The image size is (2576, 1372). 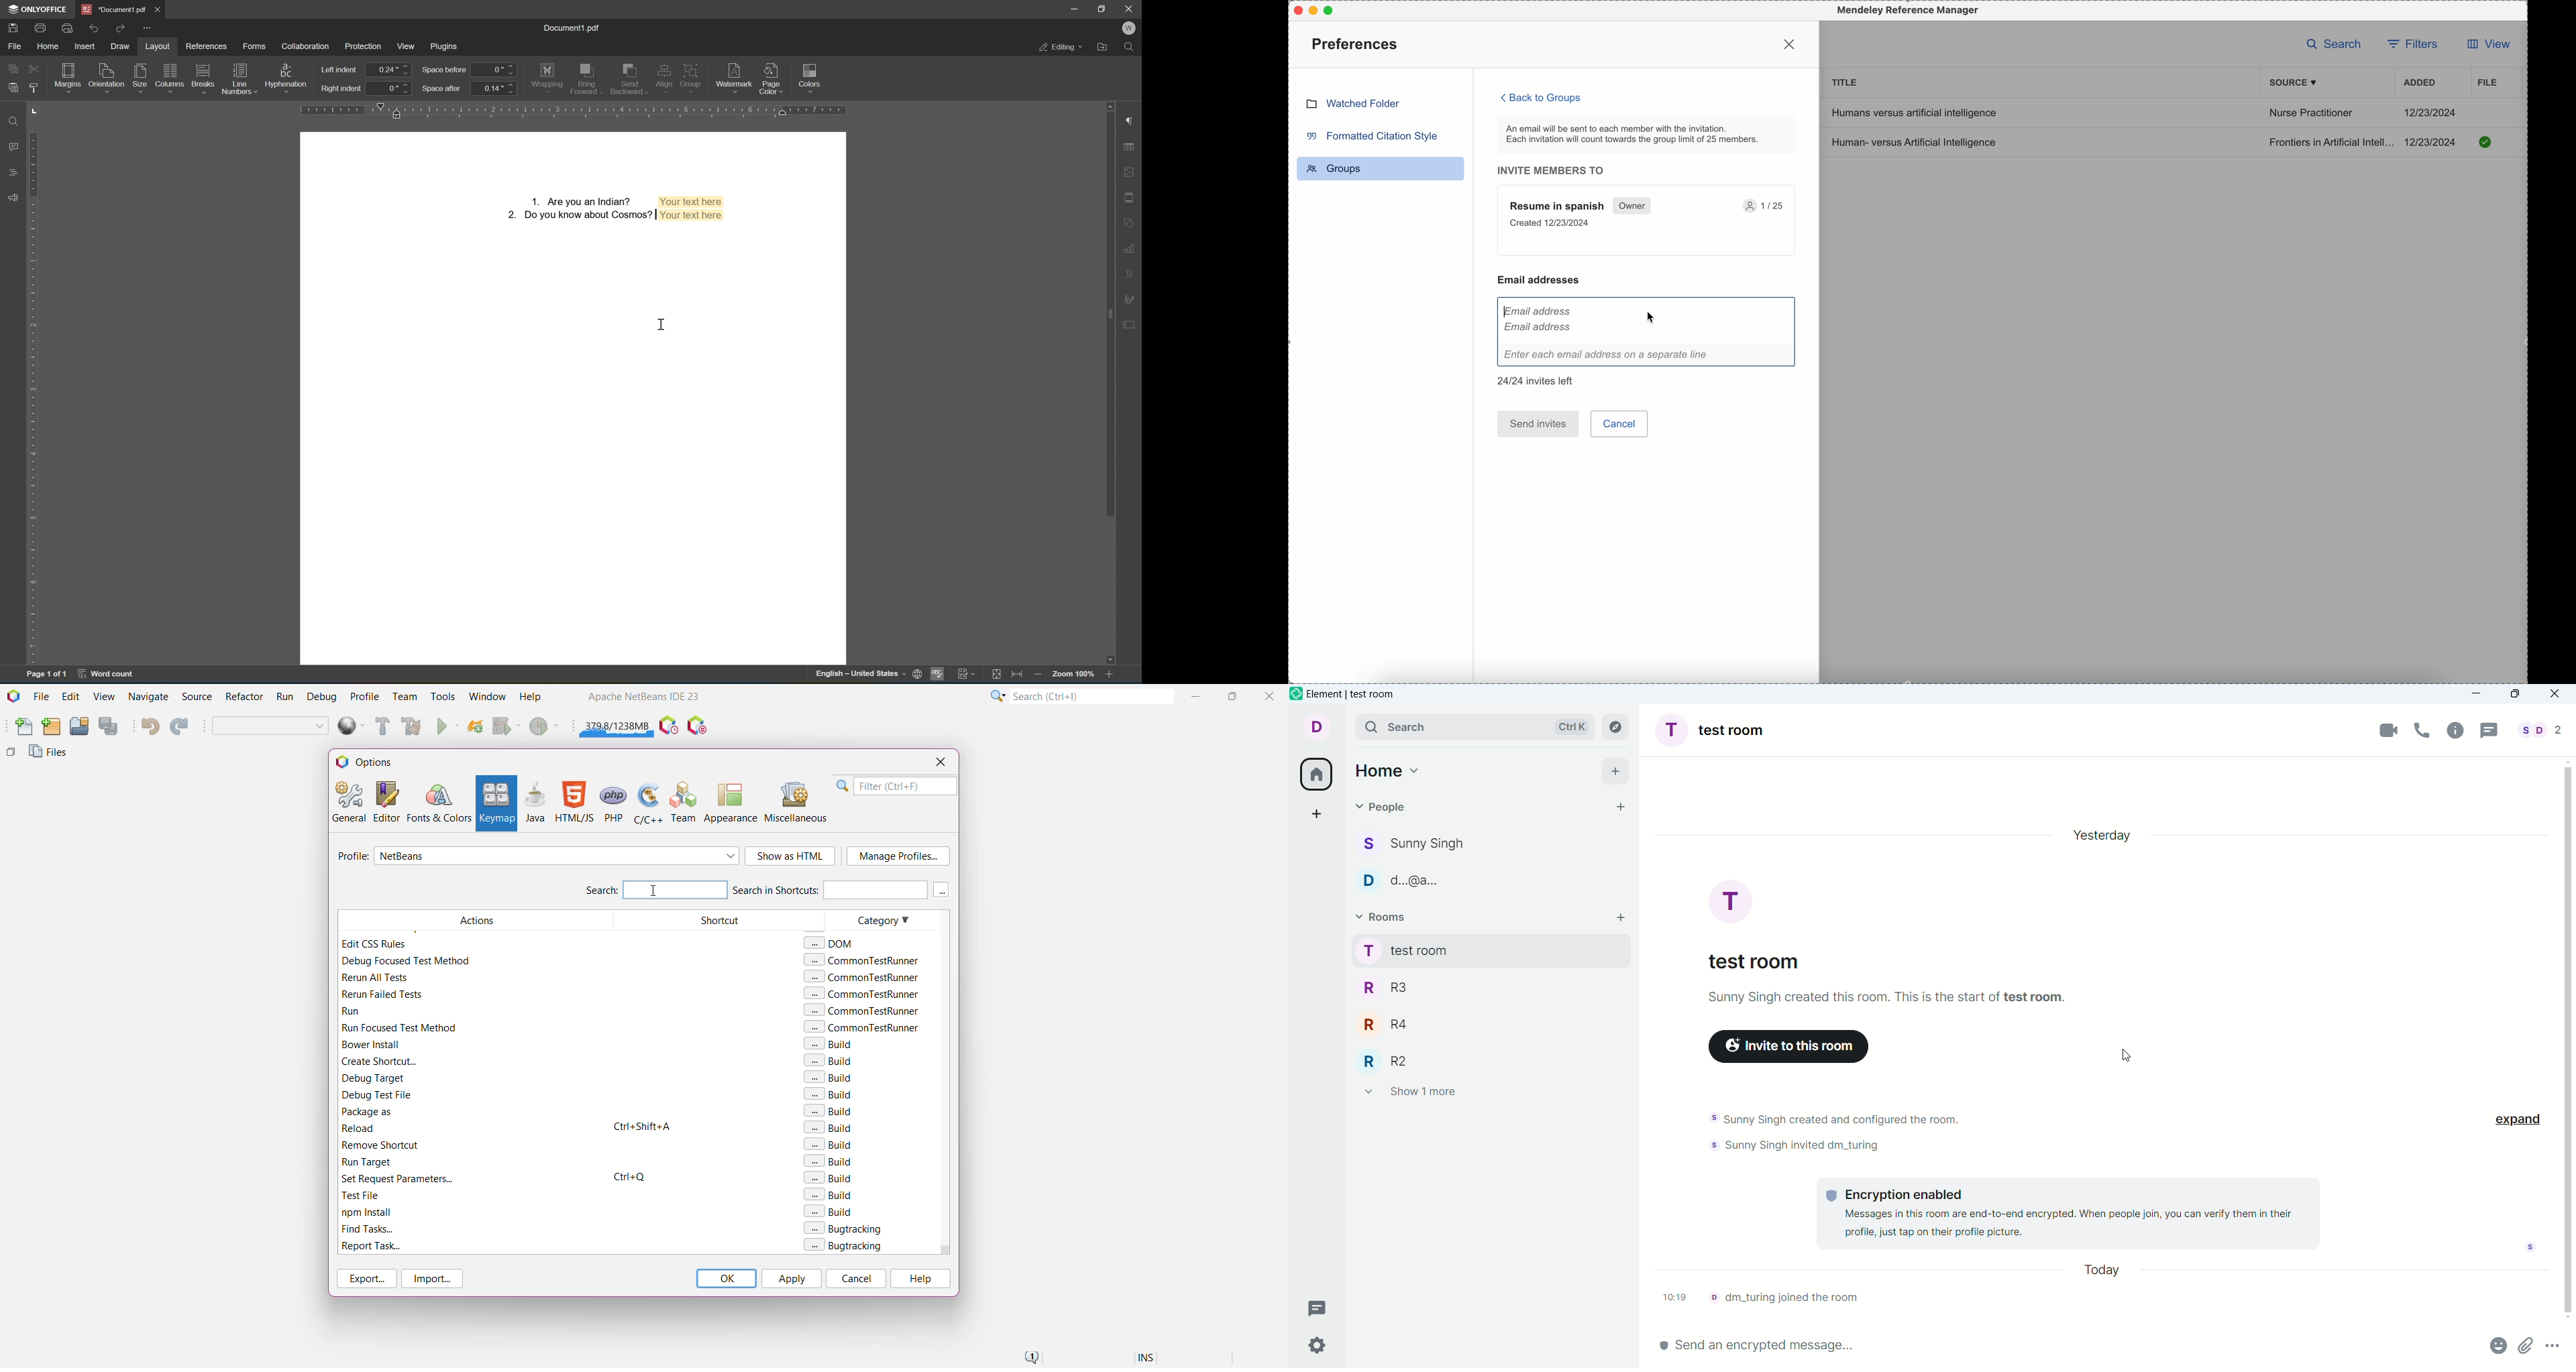 I want to click on room info, so click(x=2460, y=732).